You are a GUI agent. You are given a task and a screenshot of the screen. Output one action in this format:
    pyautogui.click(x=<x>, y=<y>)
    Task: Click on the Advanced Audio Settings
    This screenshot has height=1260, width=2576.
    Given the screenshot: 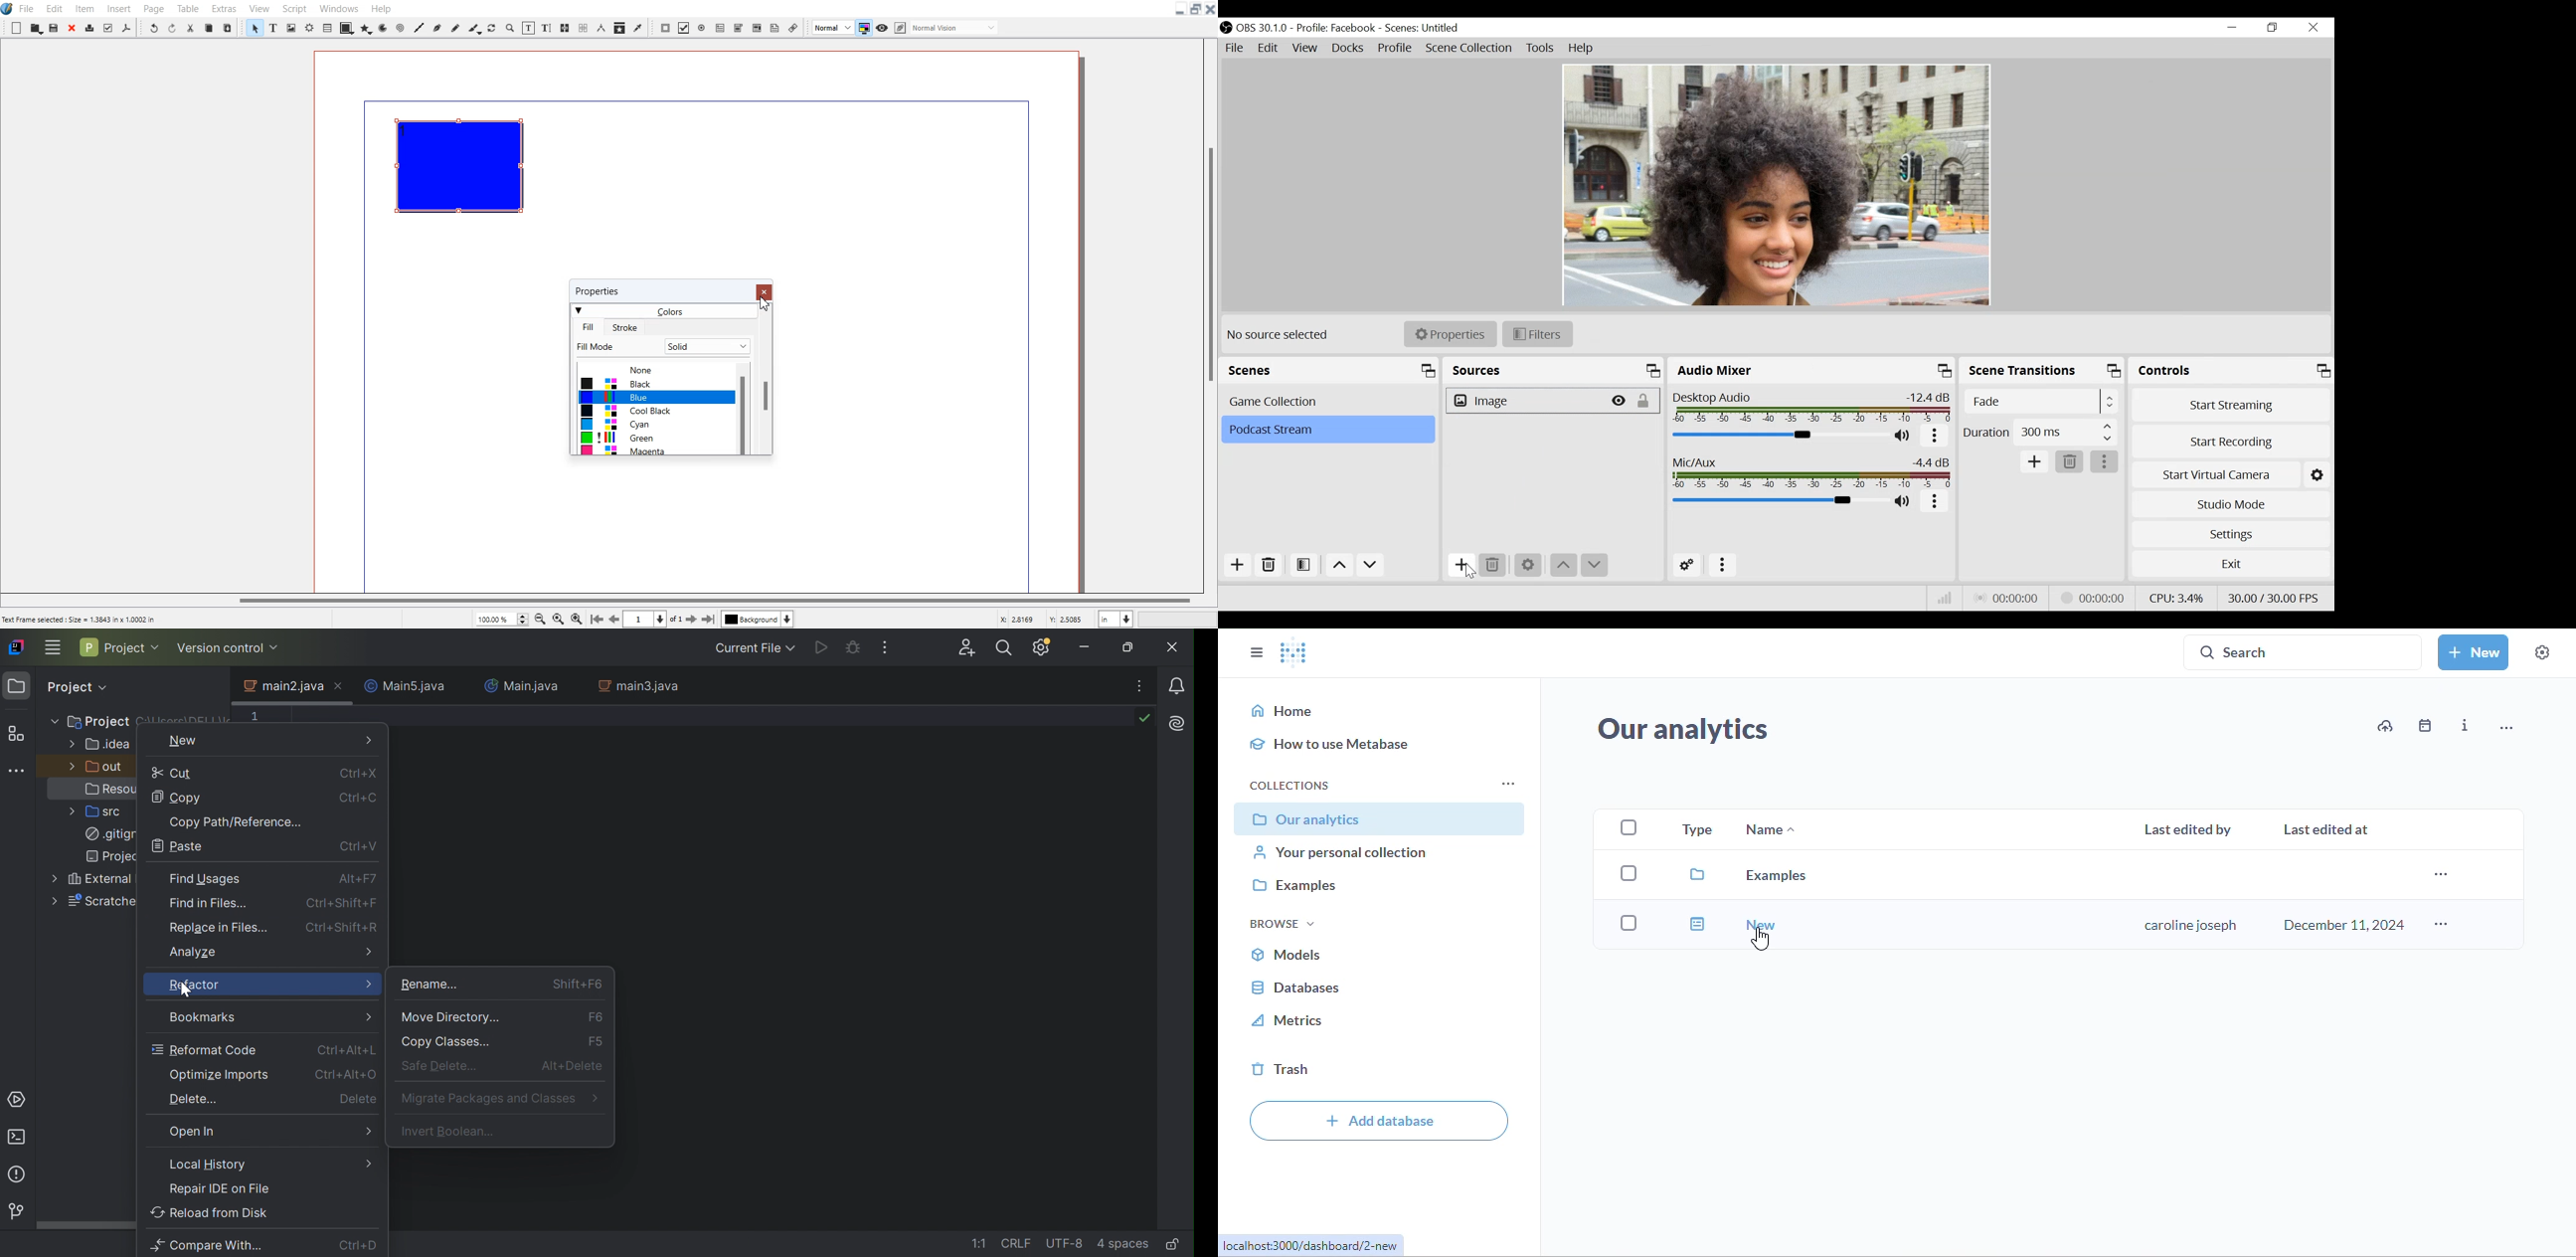 What is the action you would take?
    pyautogui.click(x=1691, y=566)
    